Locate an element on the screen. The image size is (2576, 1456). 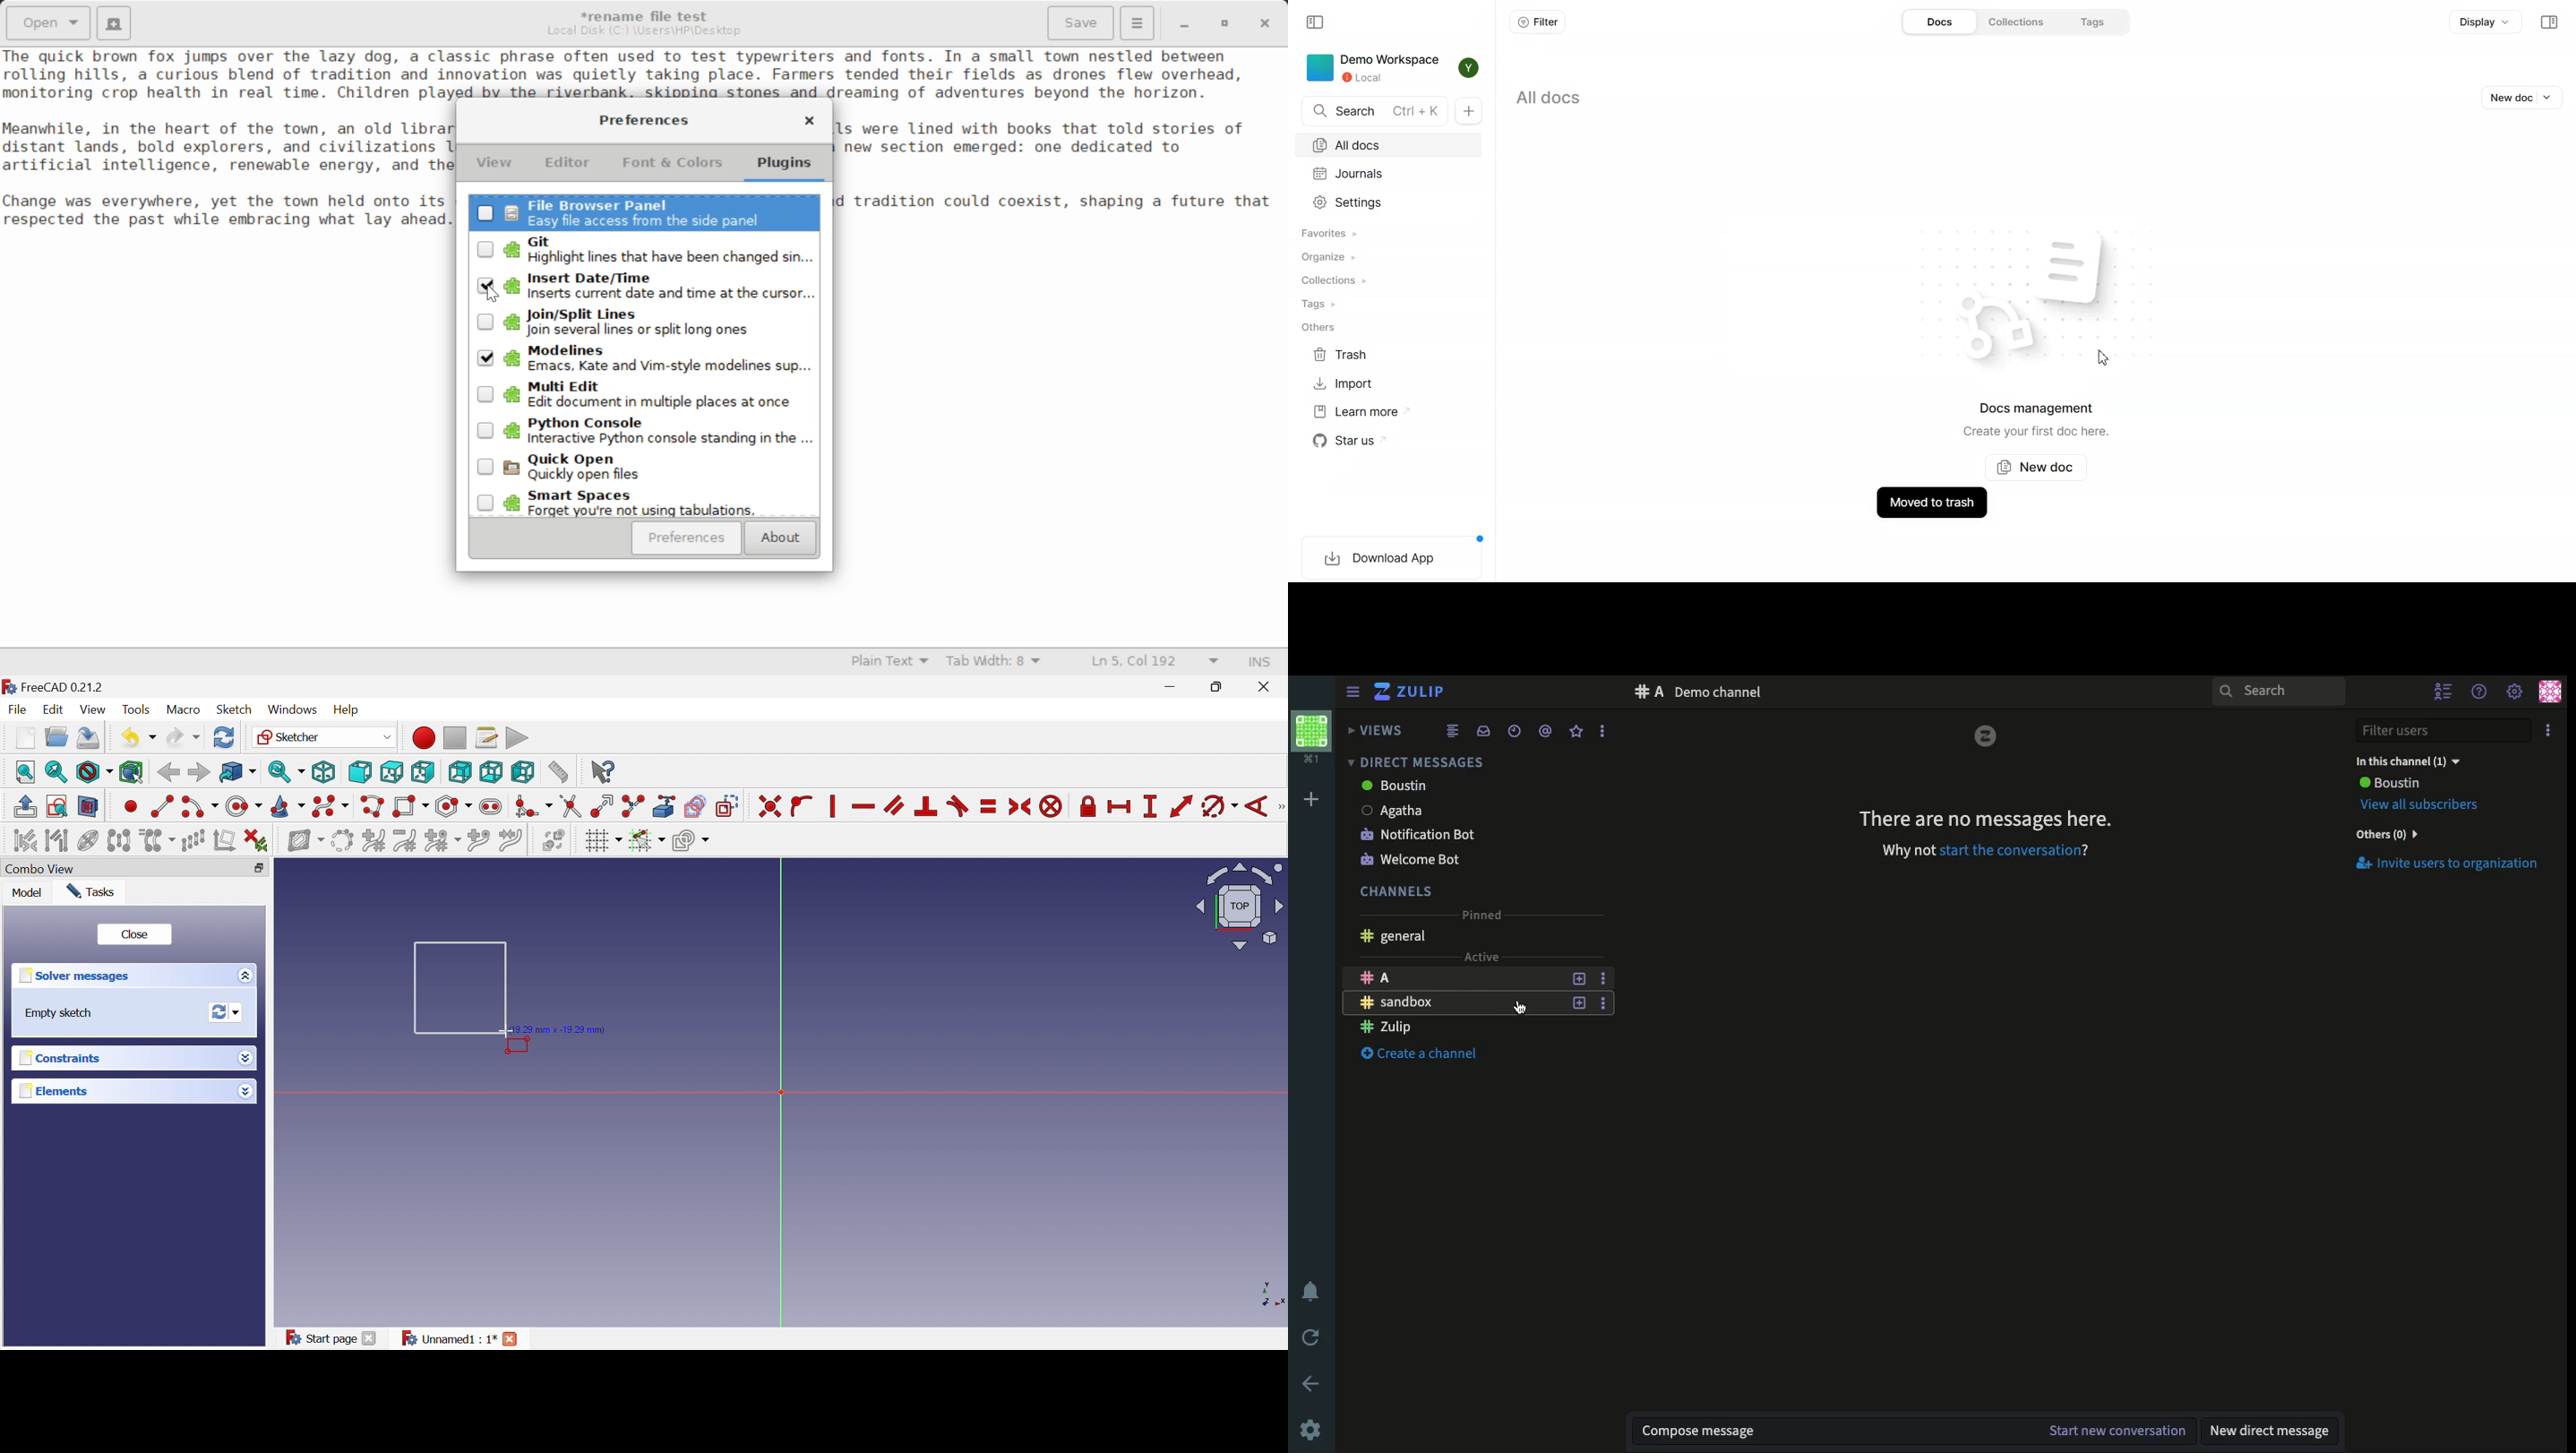
Create arc is located at coordinates (199, 807).